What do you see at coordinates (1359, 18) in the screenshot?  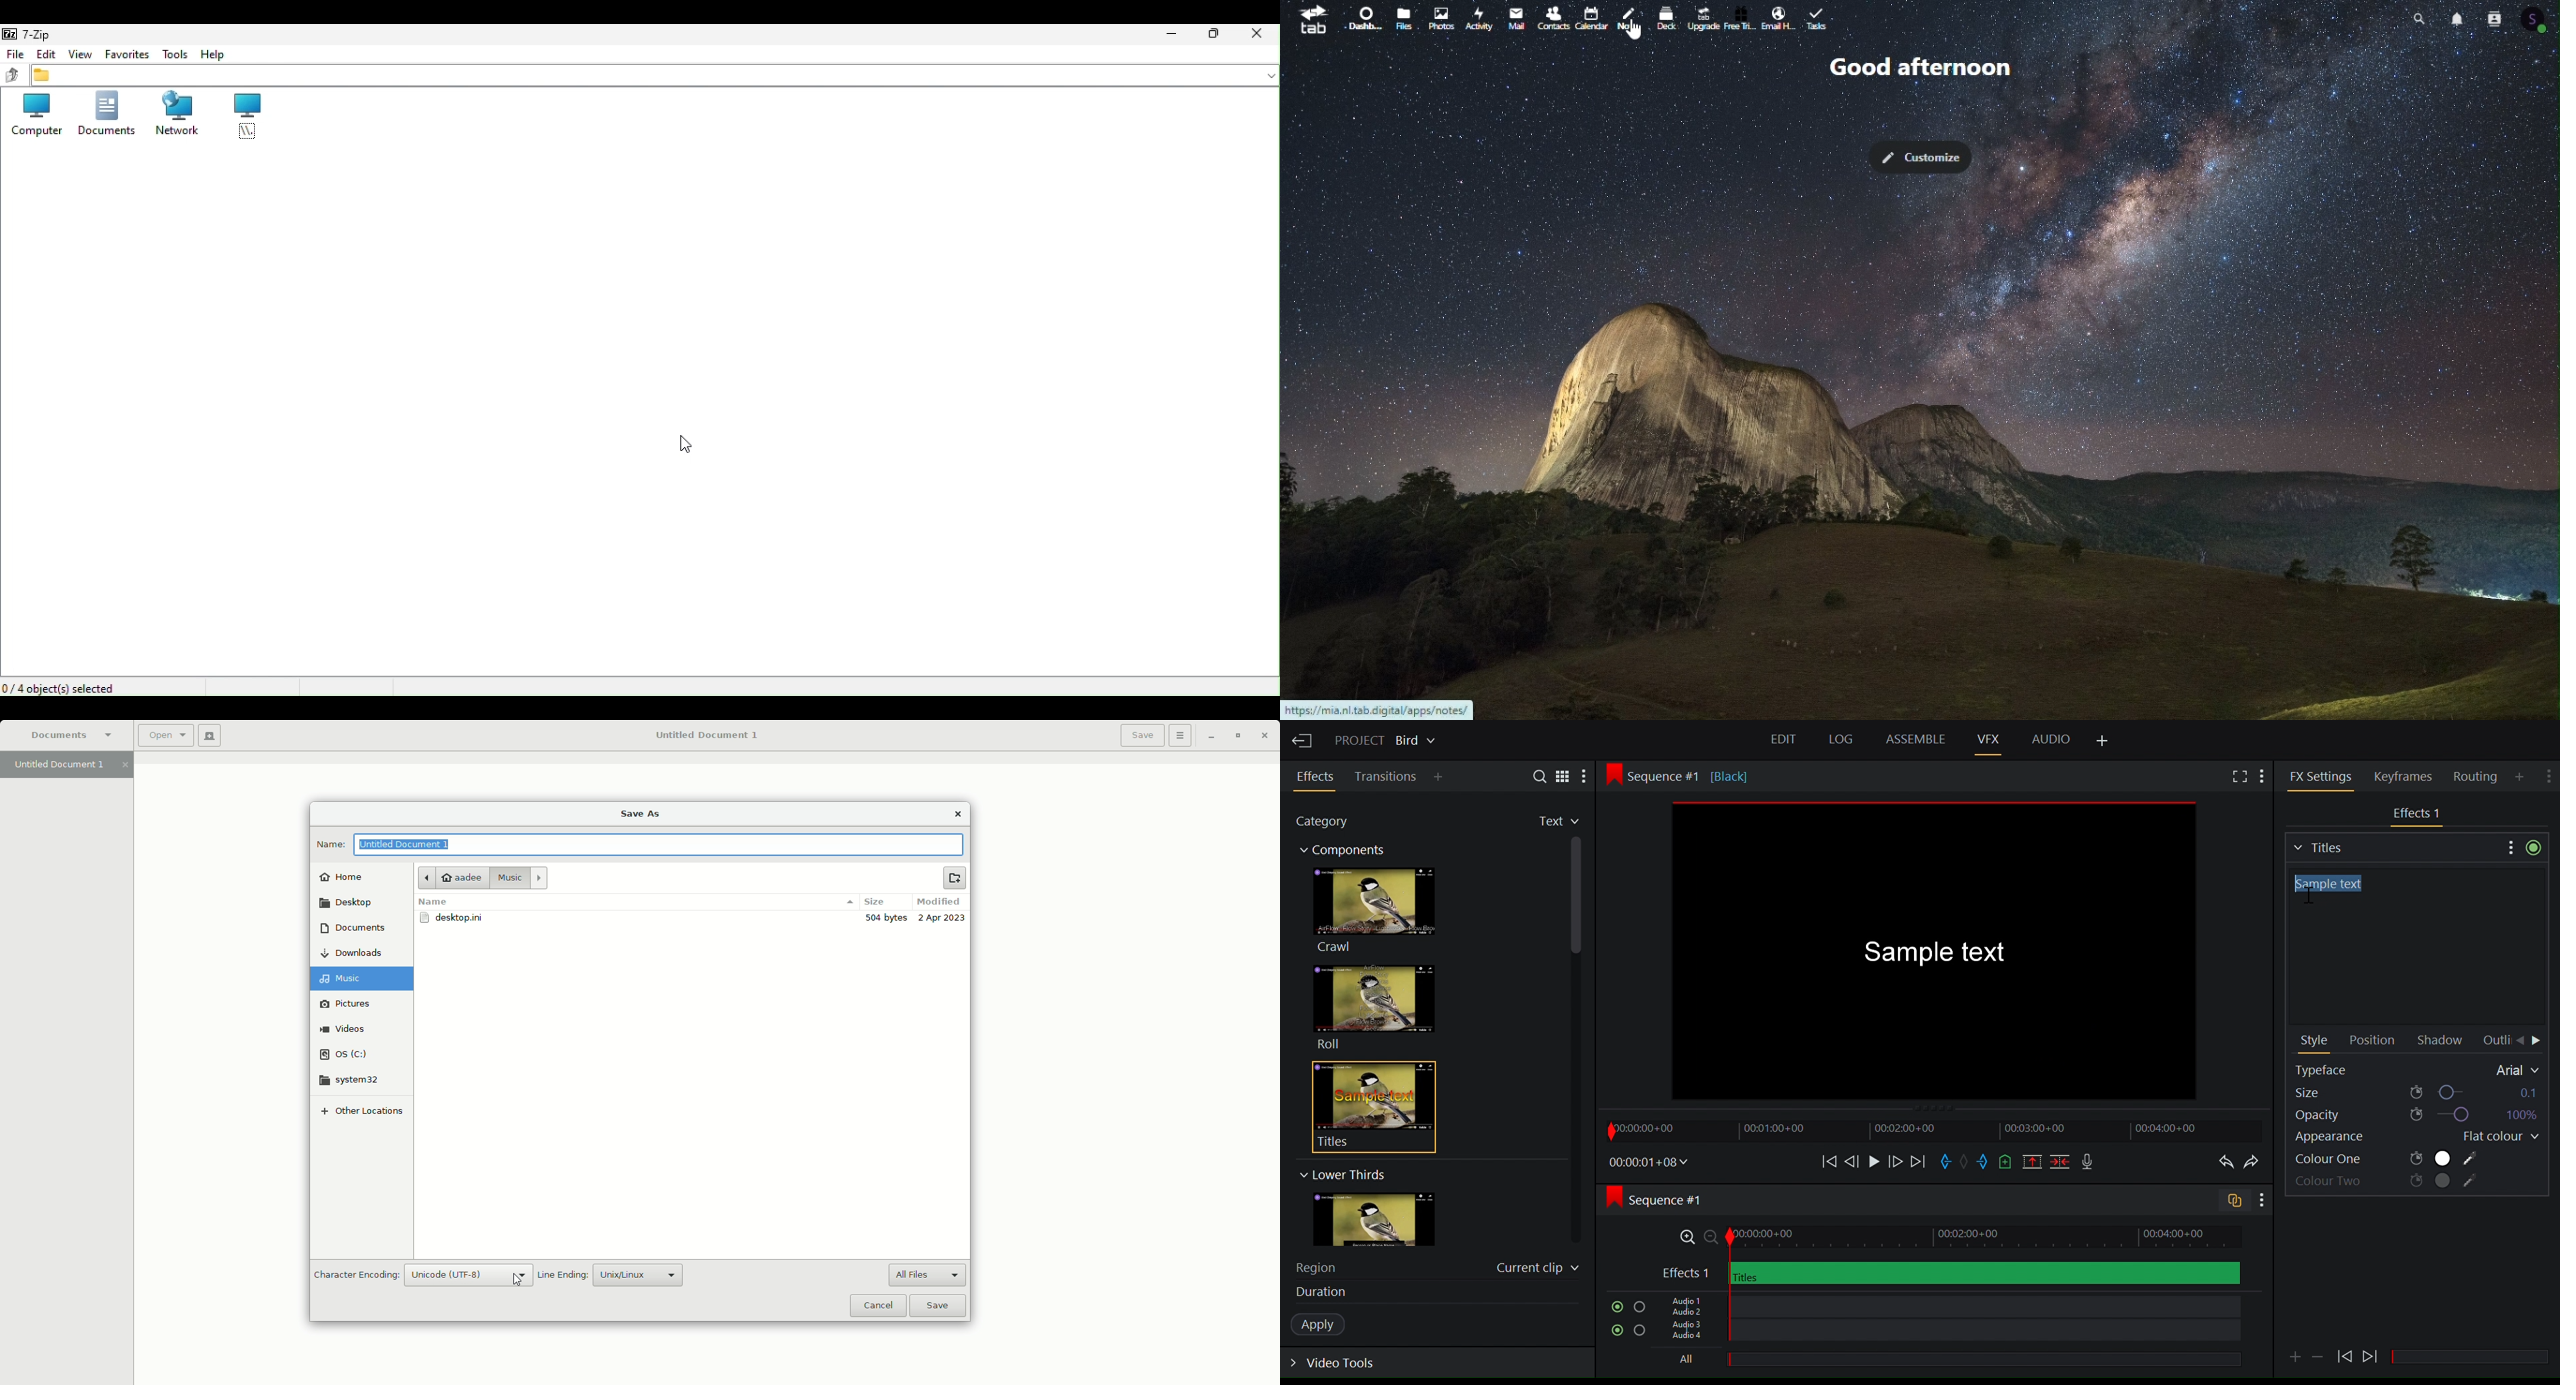 I see `Dashboard` at bounding box center [1359, 18].